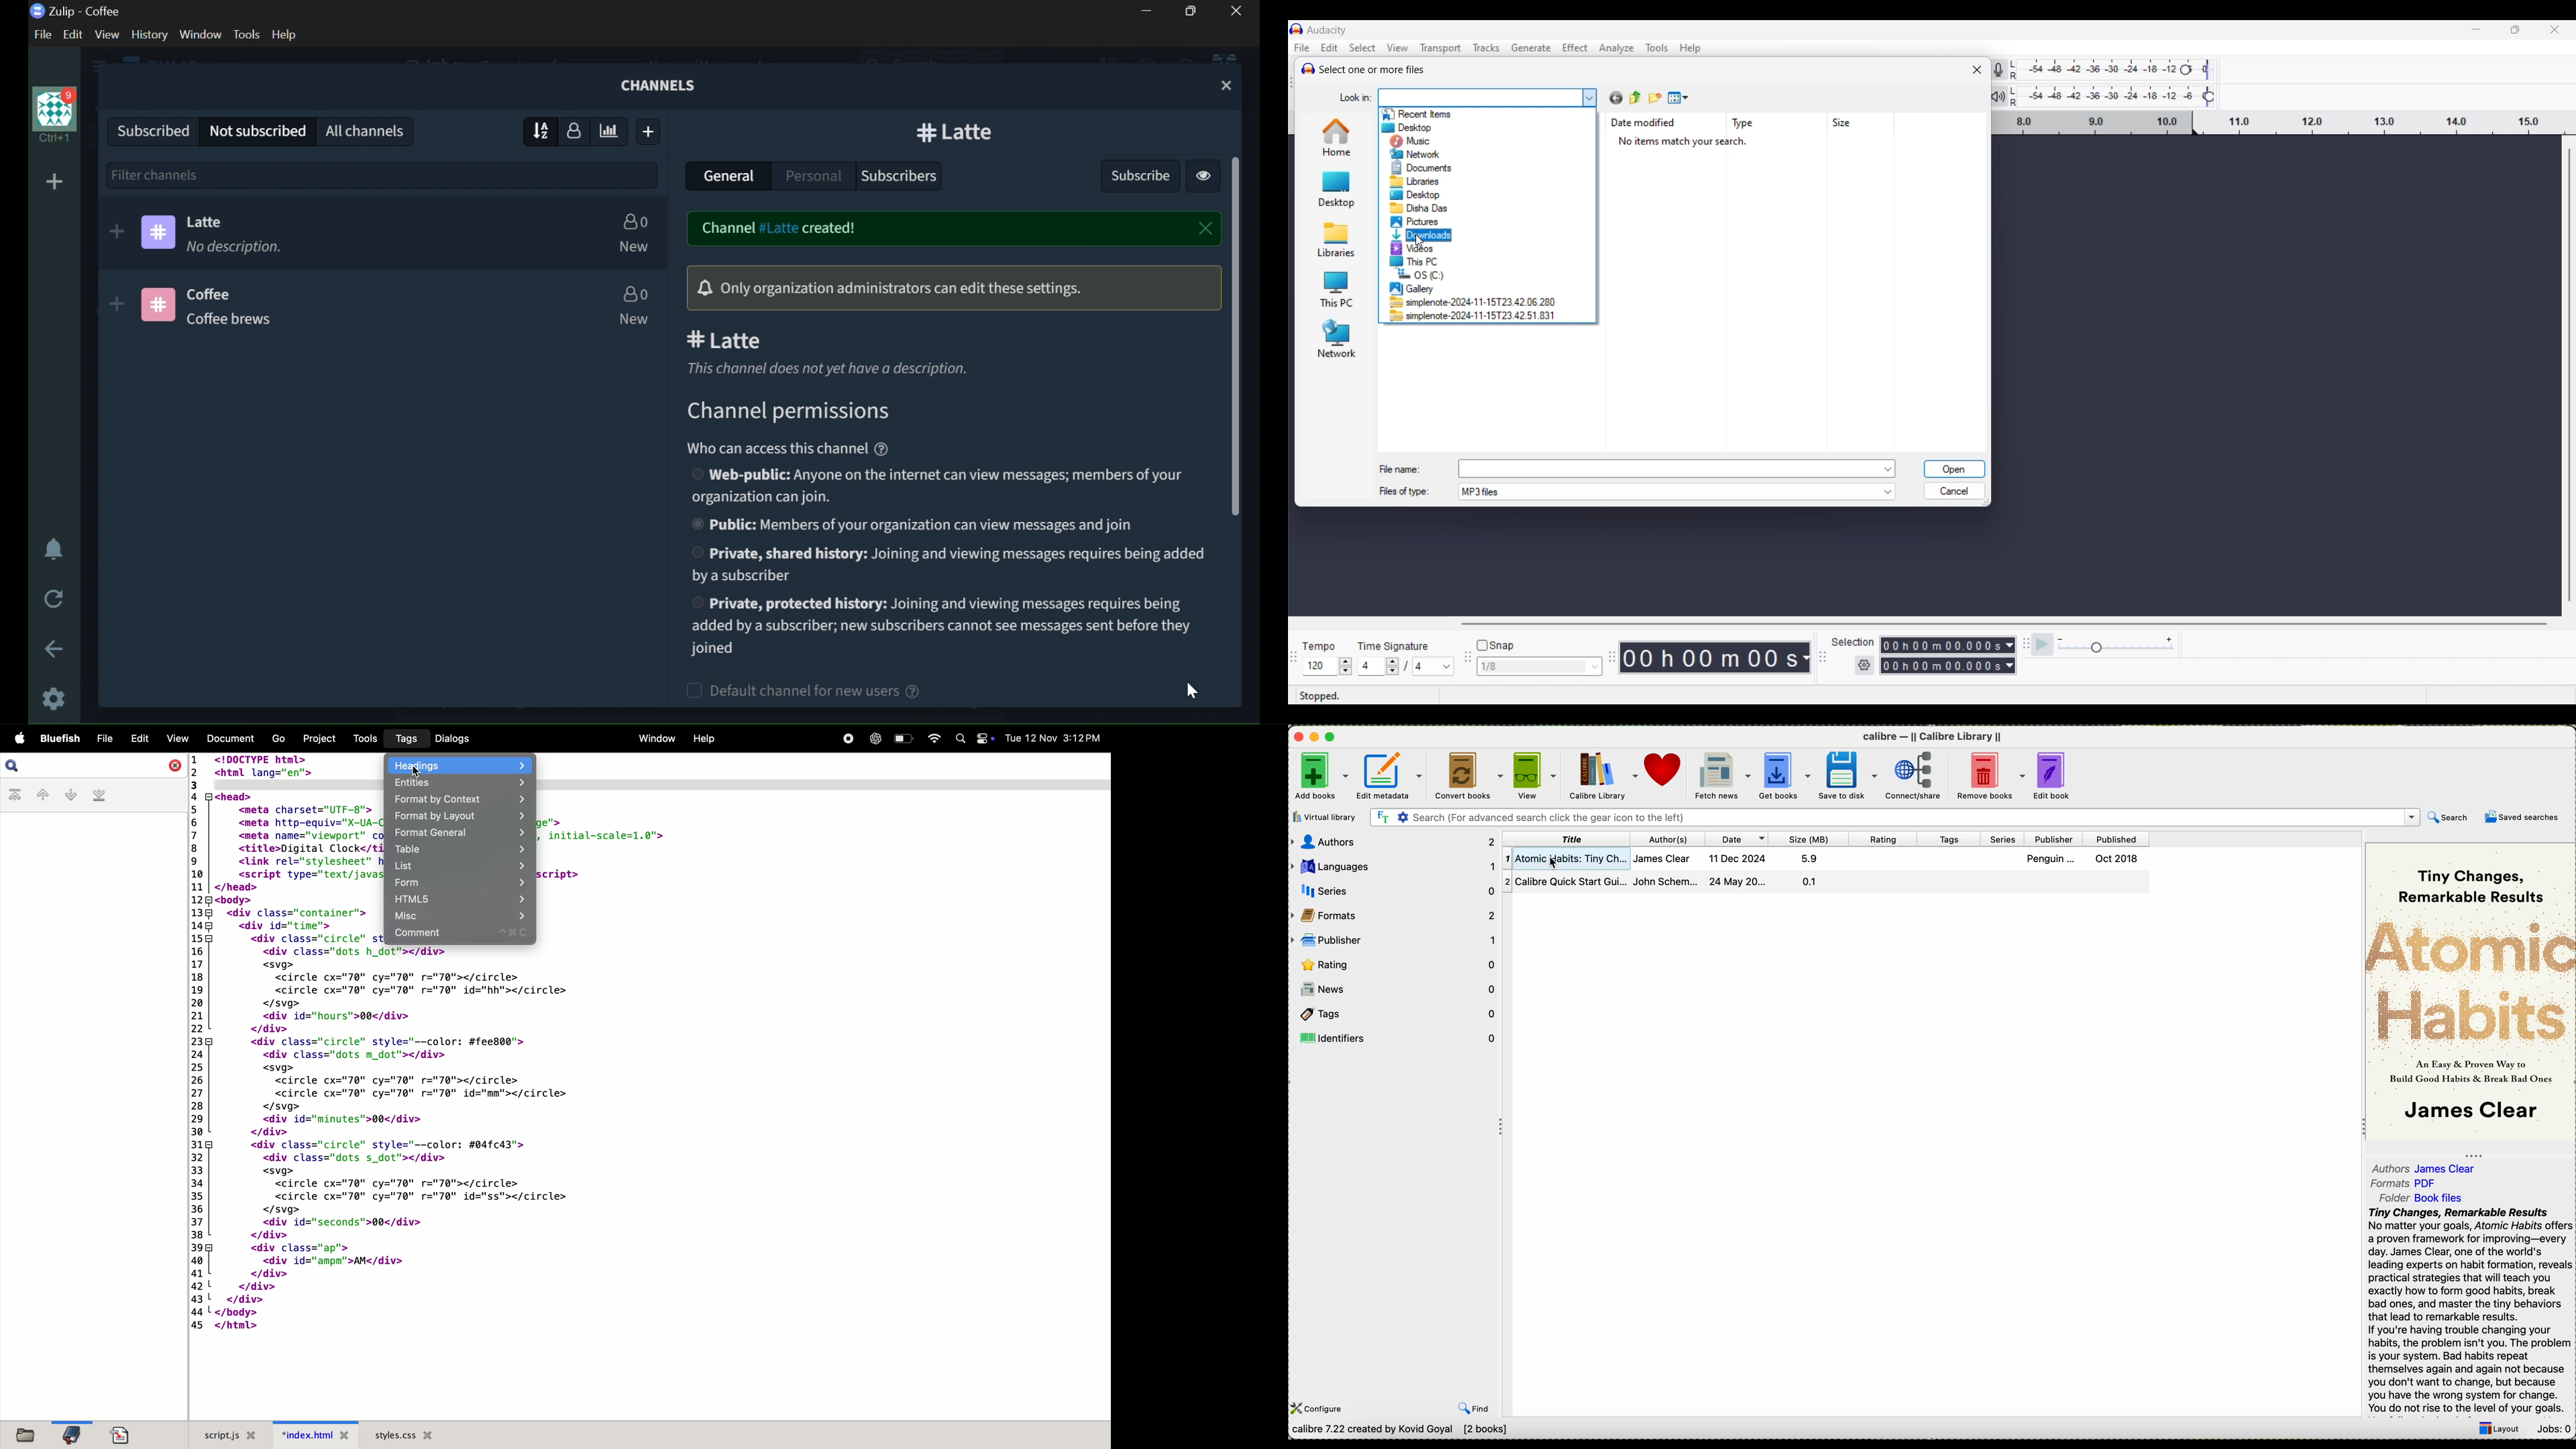 Image resolution: width=2576 pixels, height=1456 pixels. Describe the element at coordinates (1236, 337) in the screenshot. I see `SCROLLBAR` at that location.